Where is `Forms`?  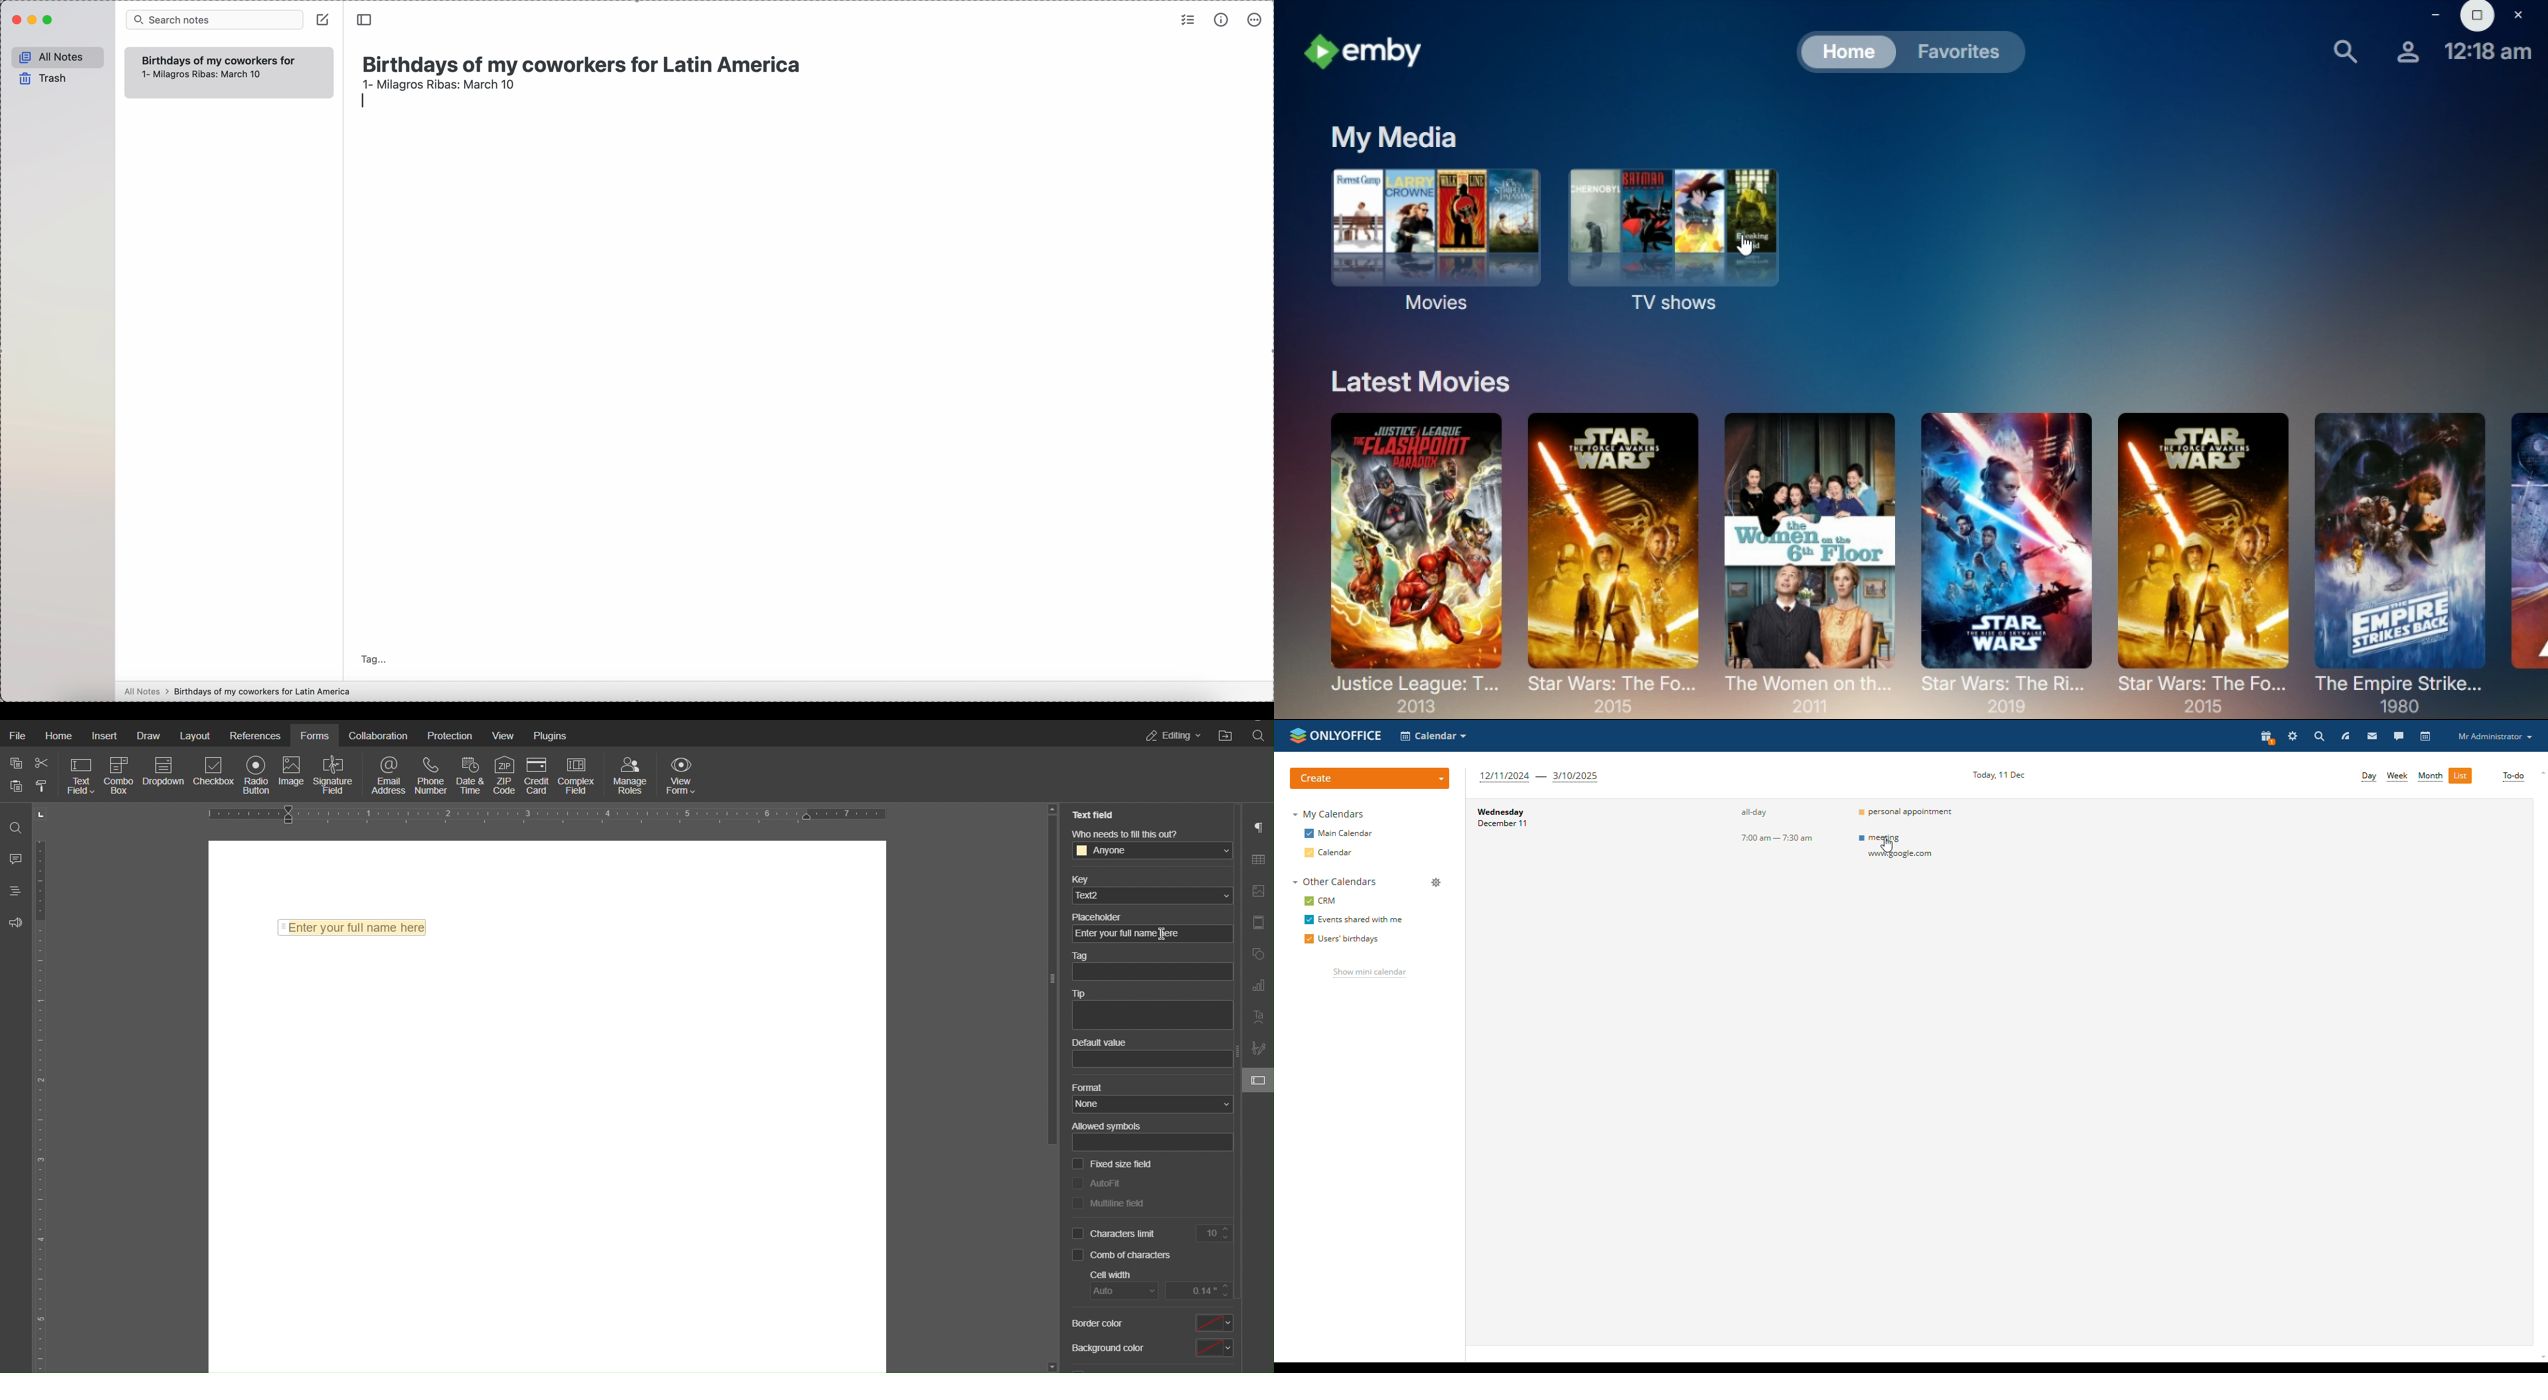 Forms is located at coordinates (315, 737).